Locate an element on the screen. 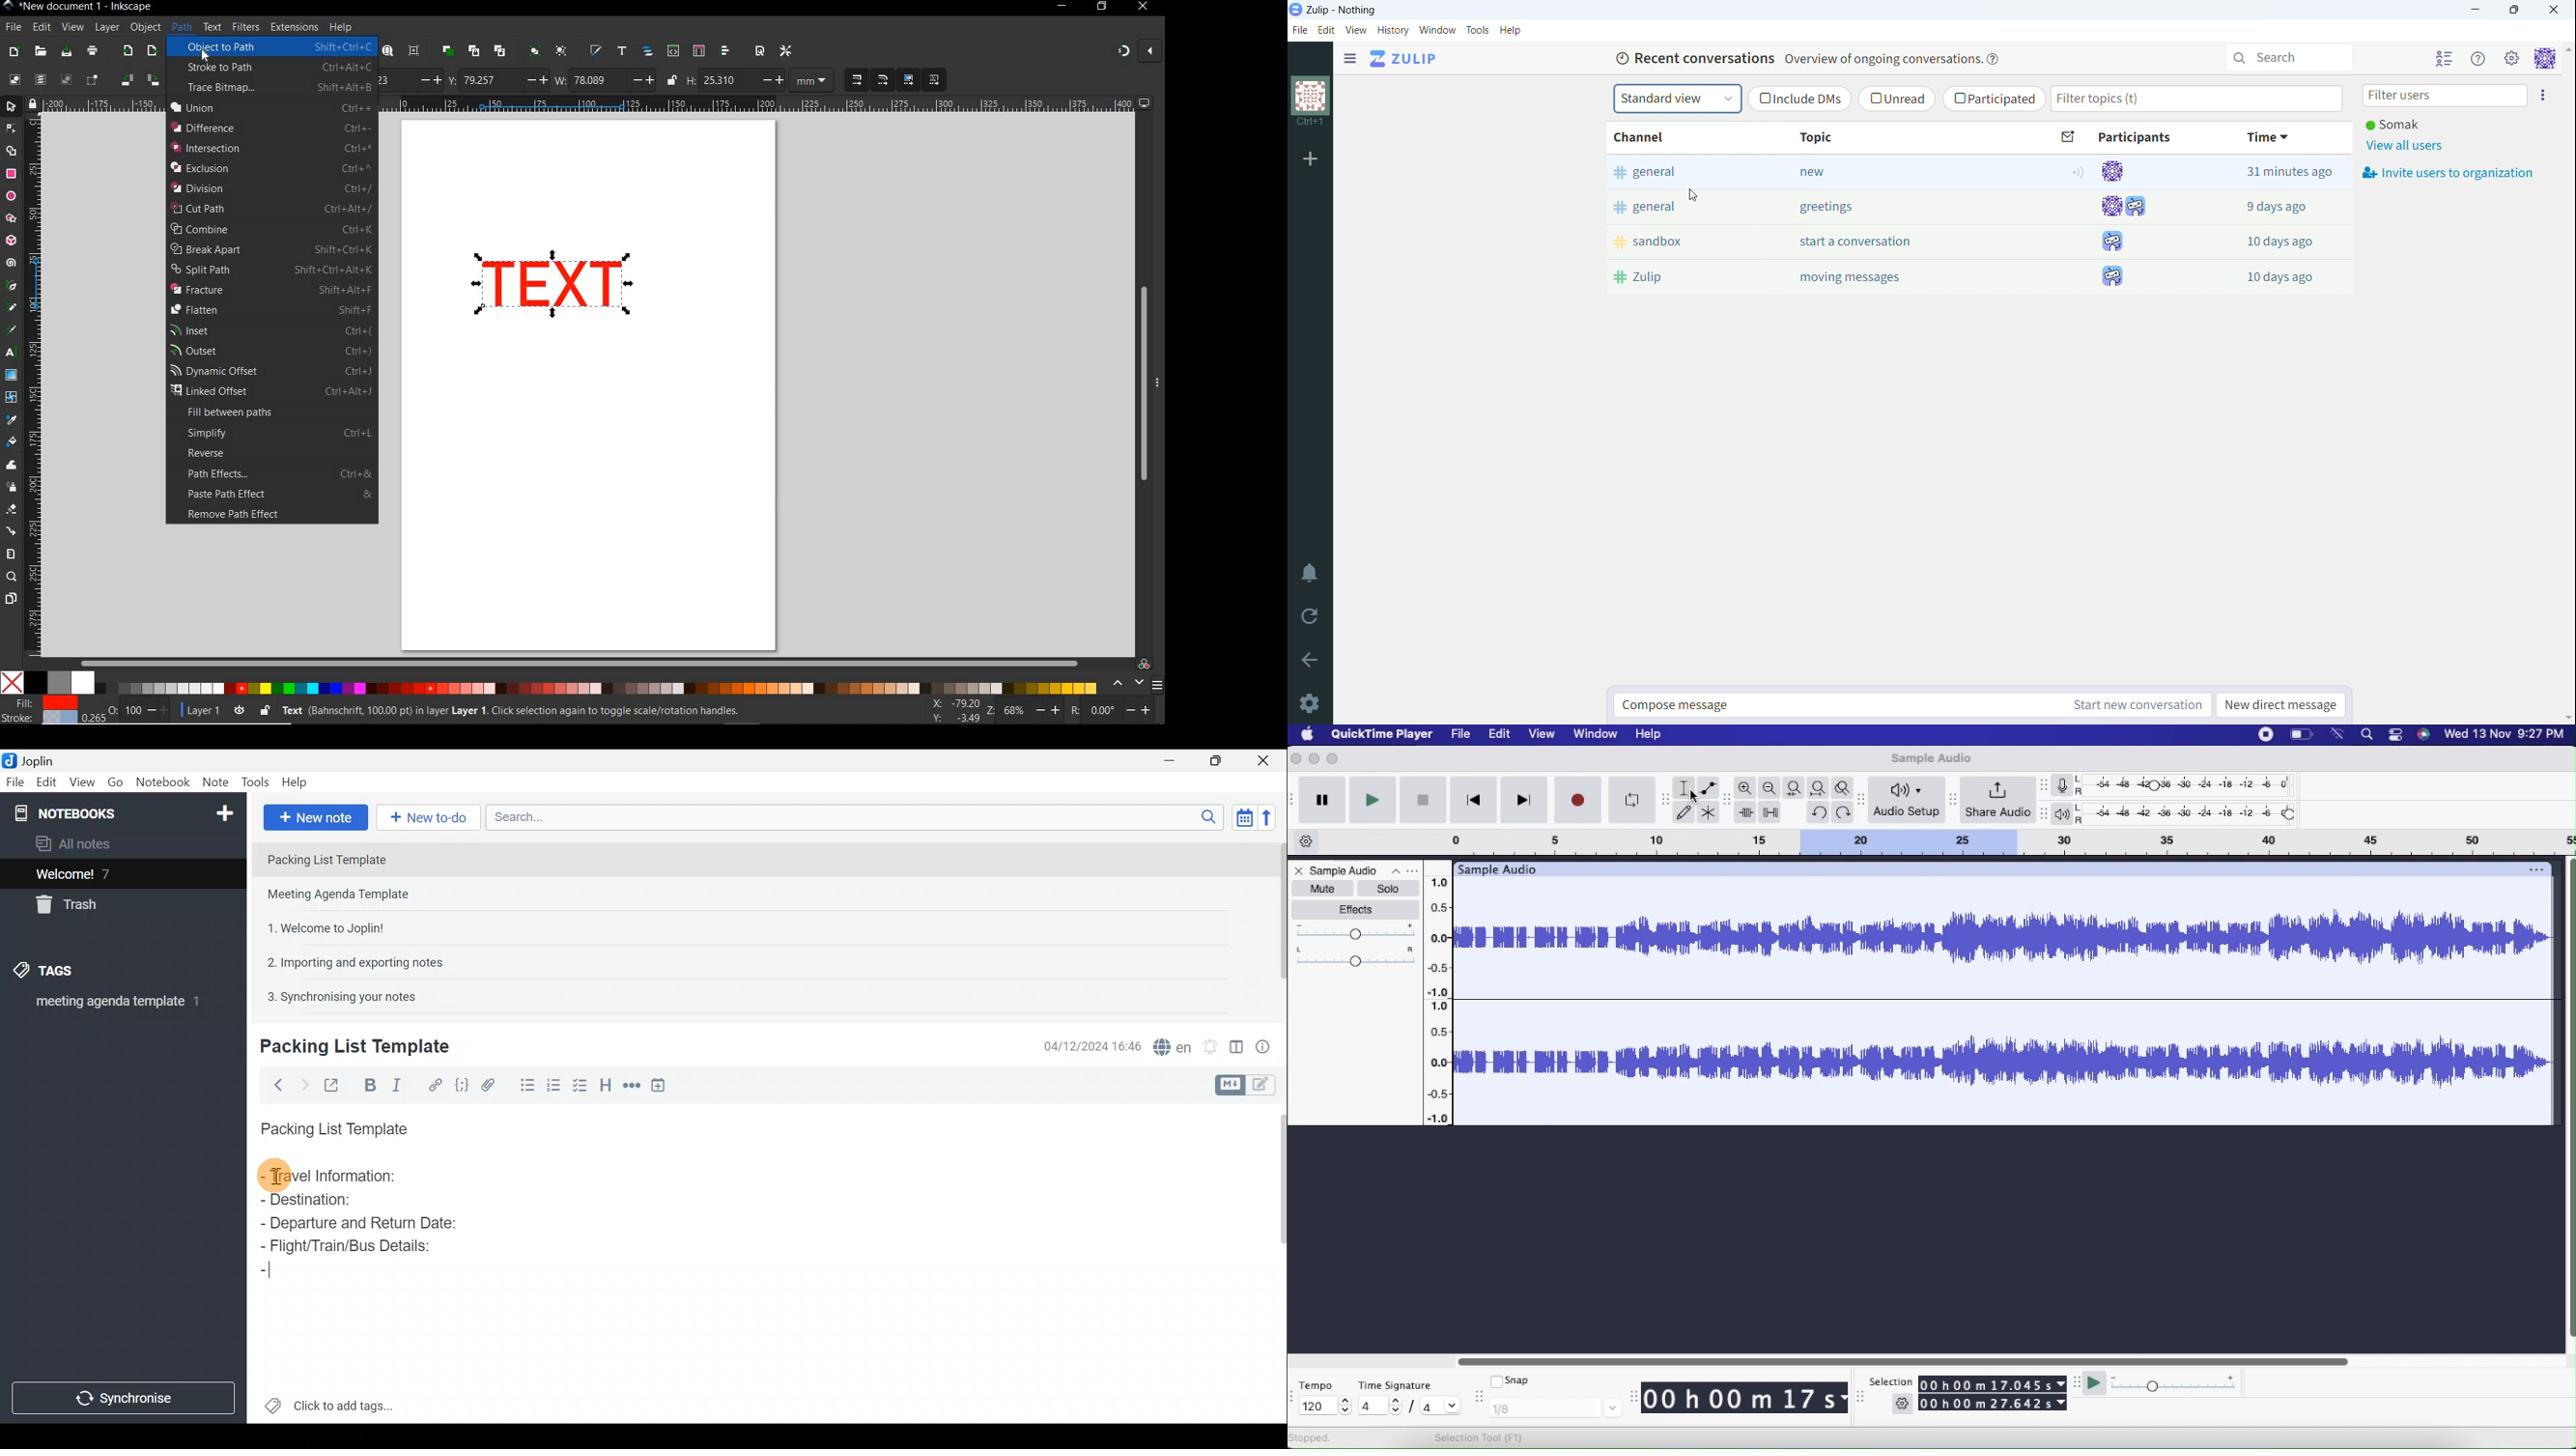  Cursor is located at coordinates (212, 57).